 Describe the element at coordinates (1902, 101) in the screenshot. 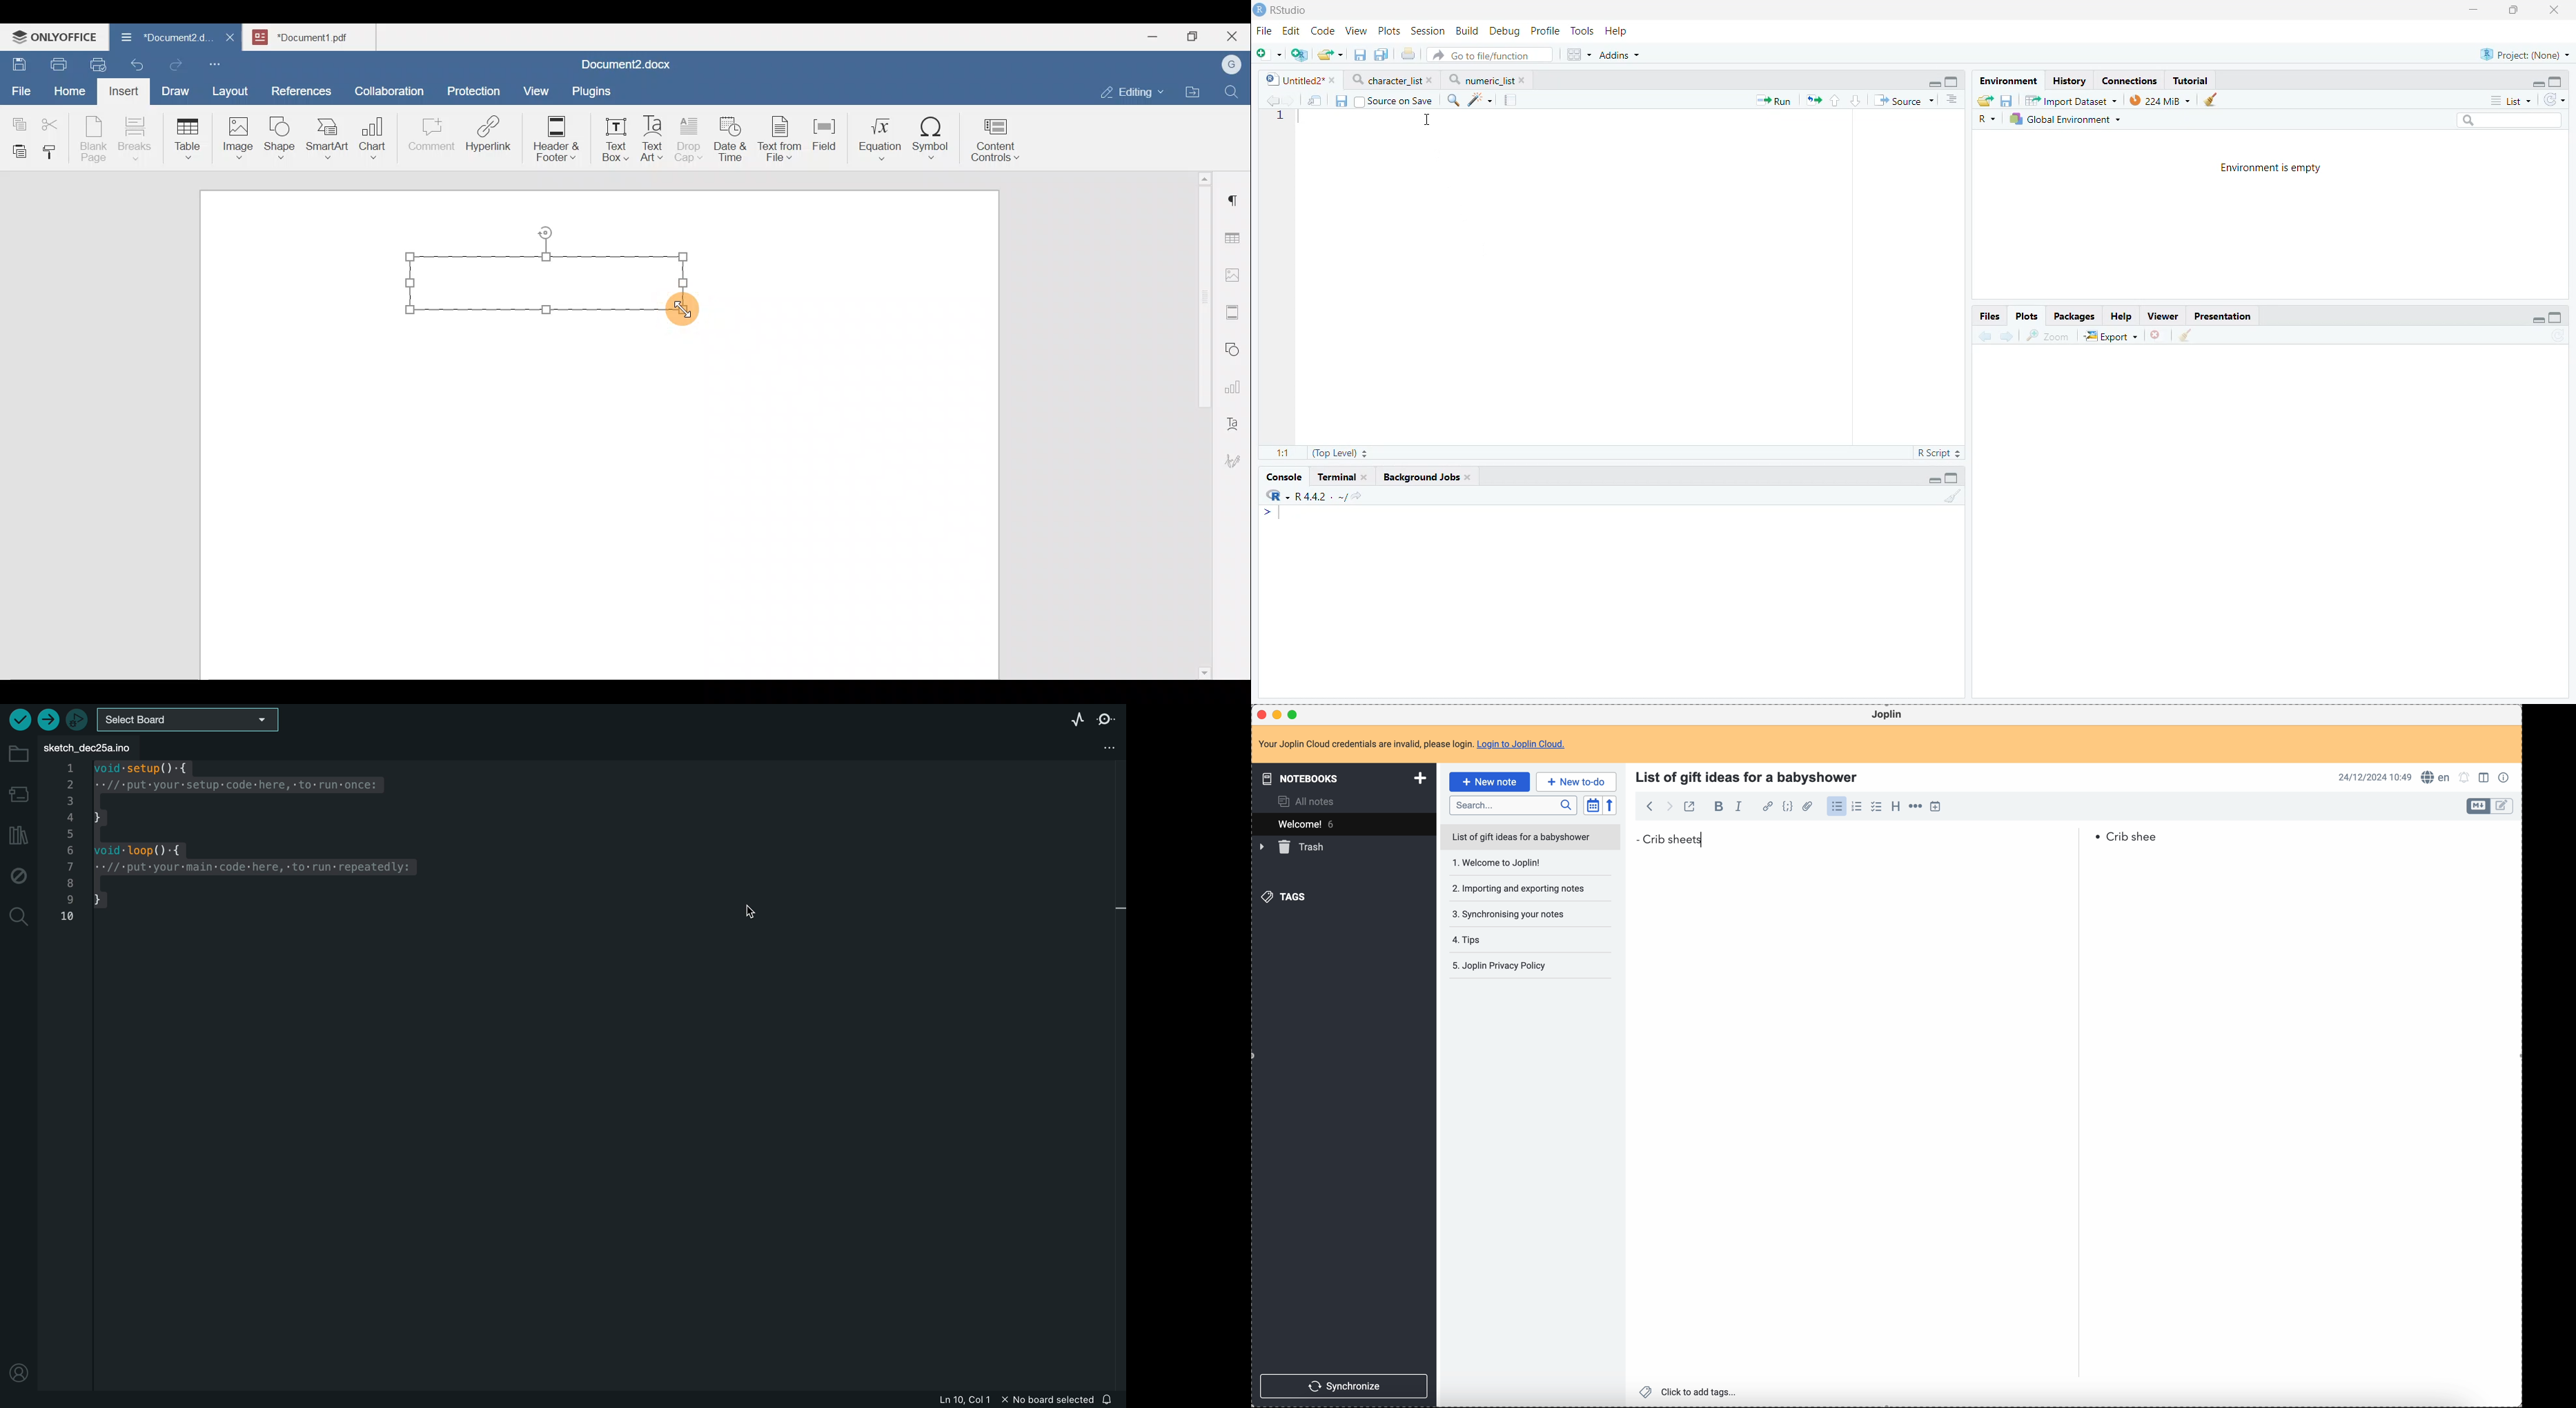

I see `Source` at that location.